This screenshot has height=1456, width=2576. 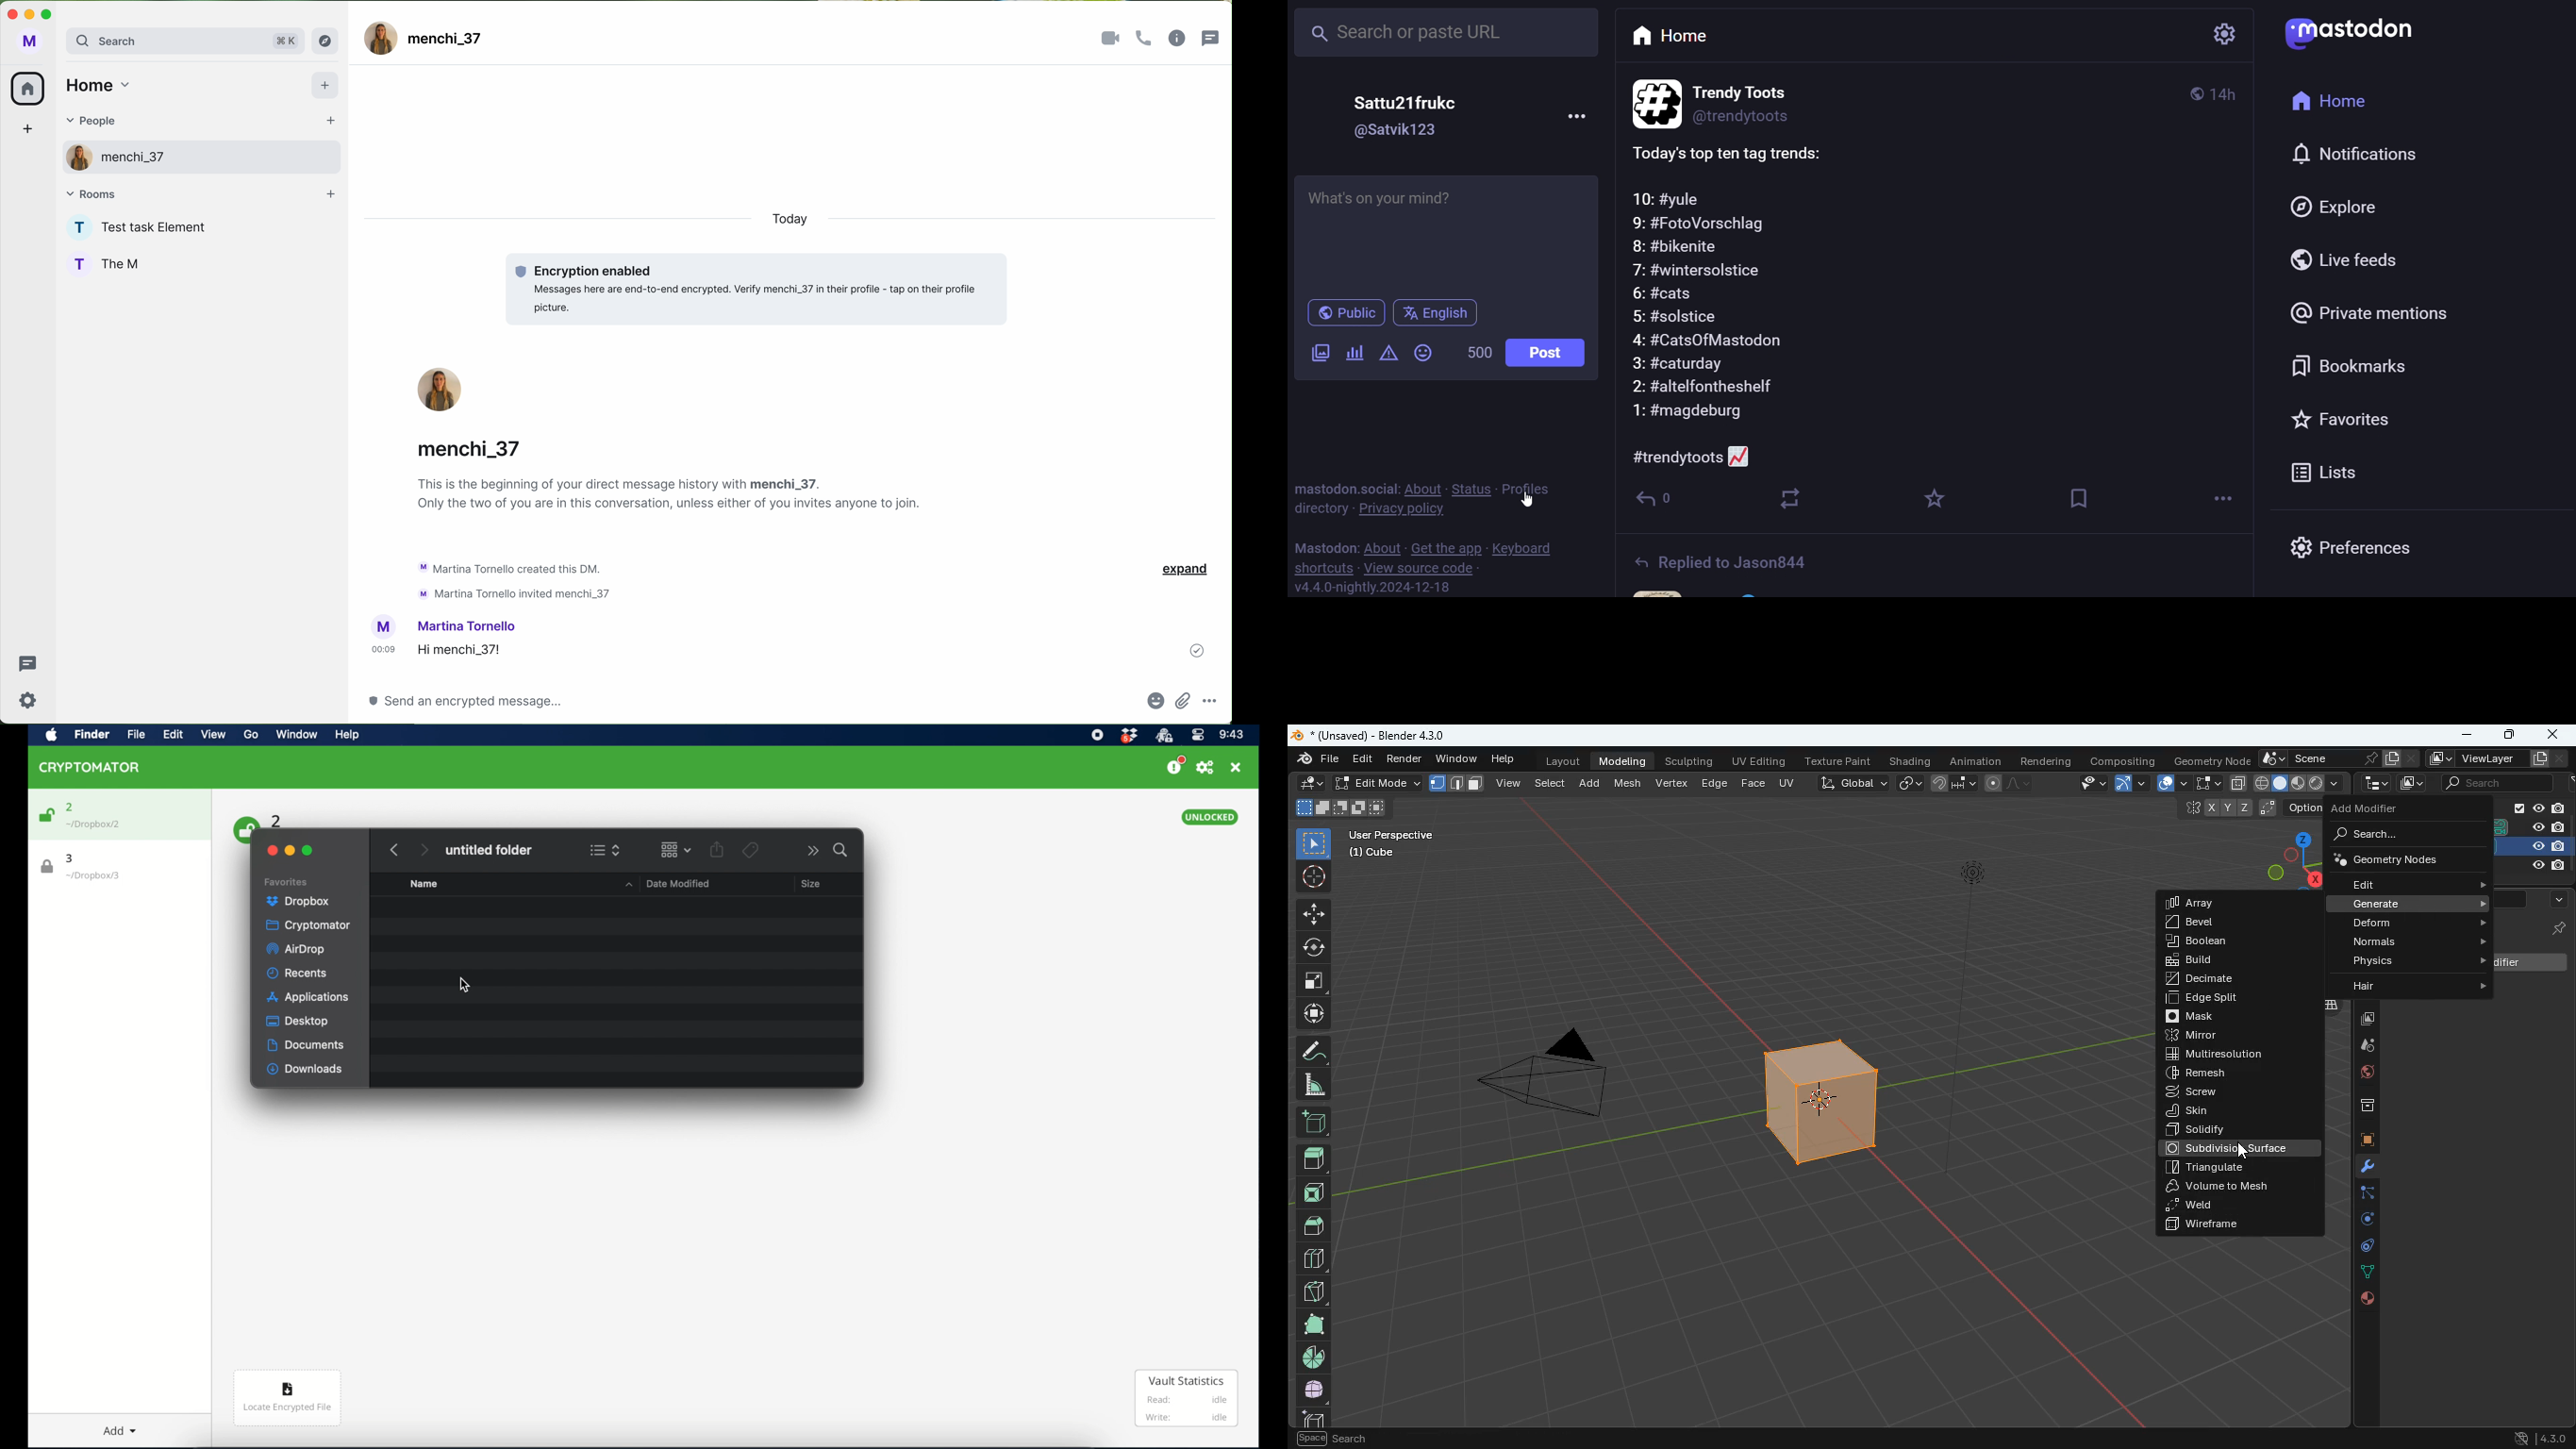 What do you see at coordinates (800, 221) in the screenshot?
I see `today` at bounding box center [800, 221].